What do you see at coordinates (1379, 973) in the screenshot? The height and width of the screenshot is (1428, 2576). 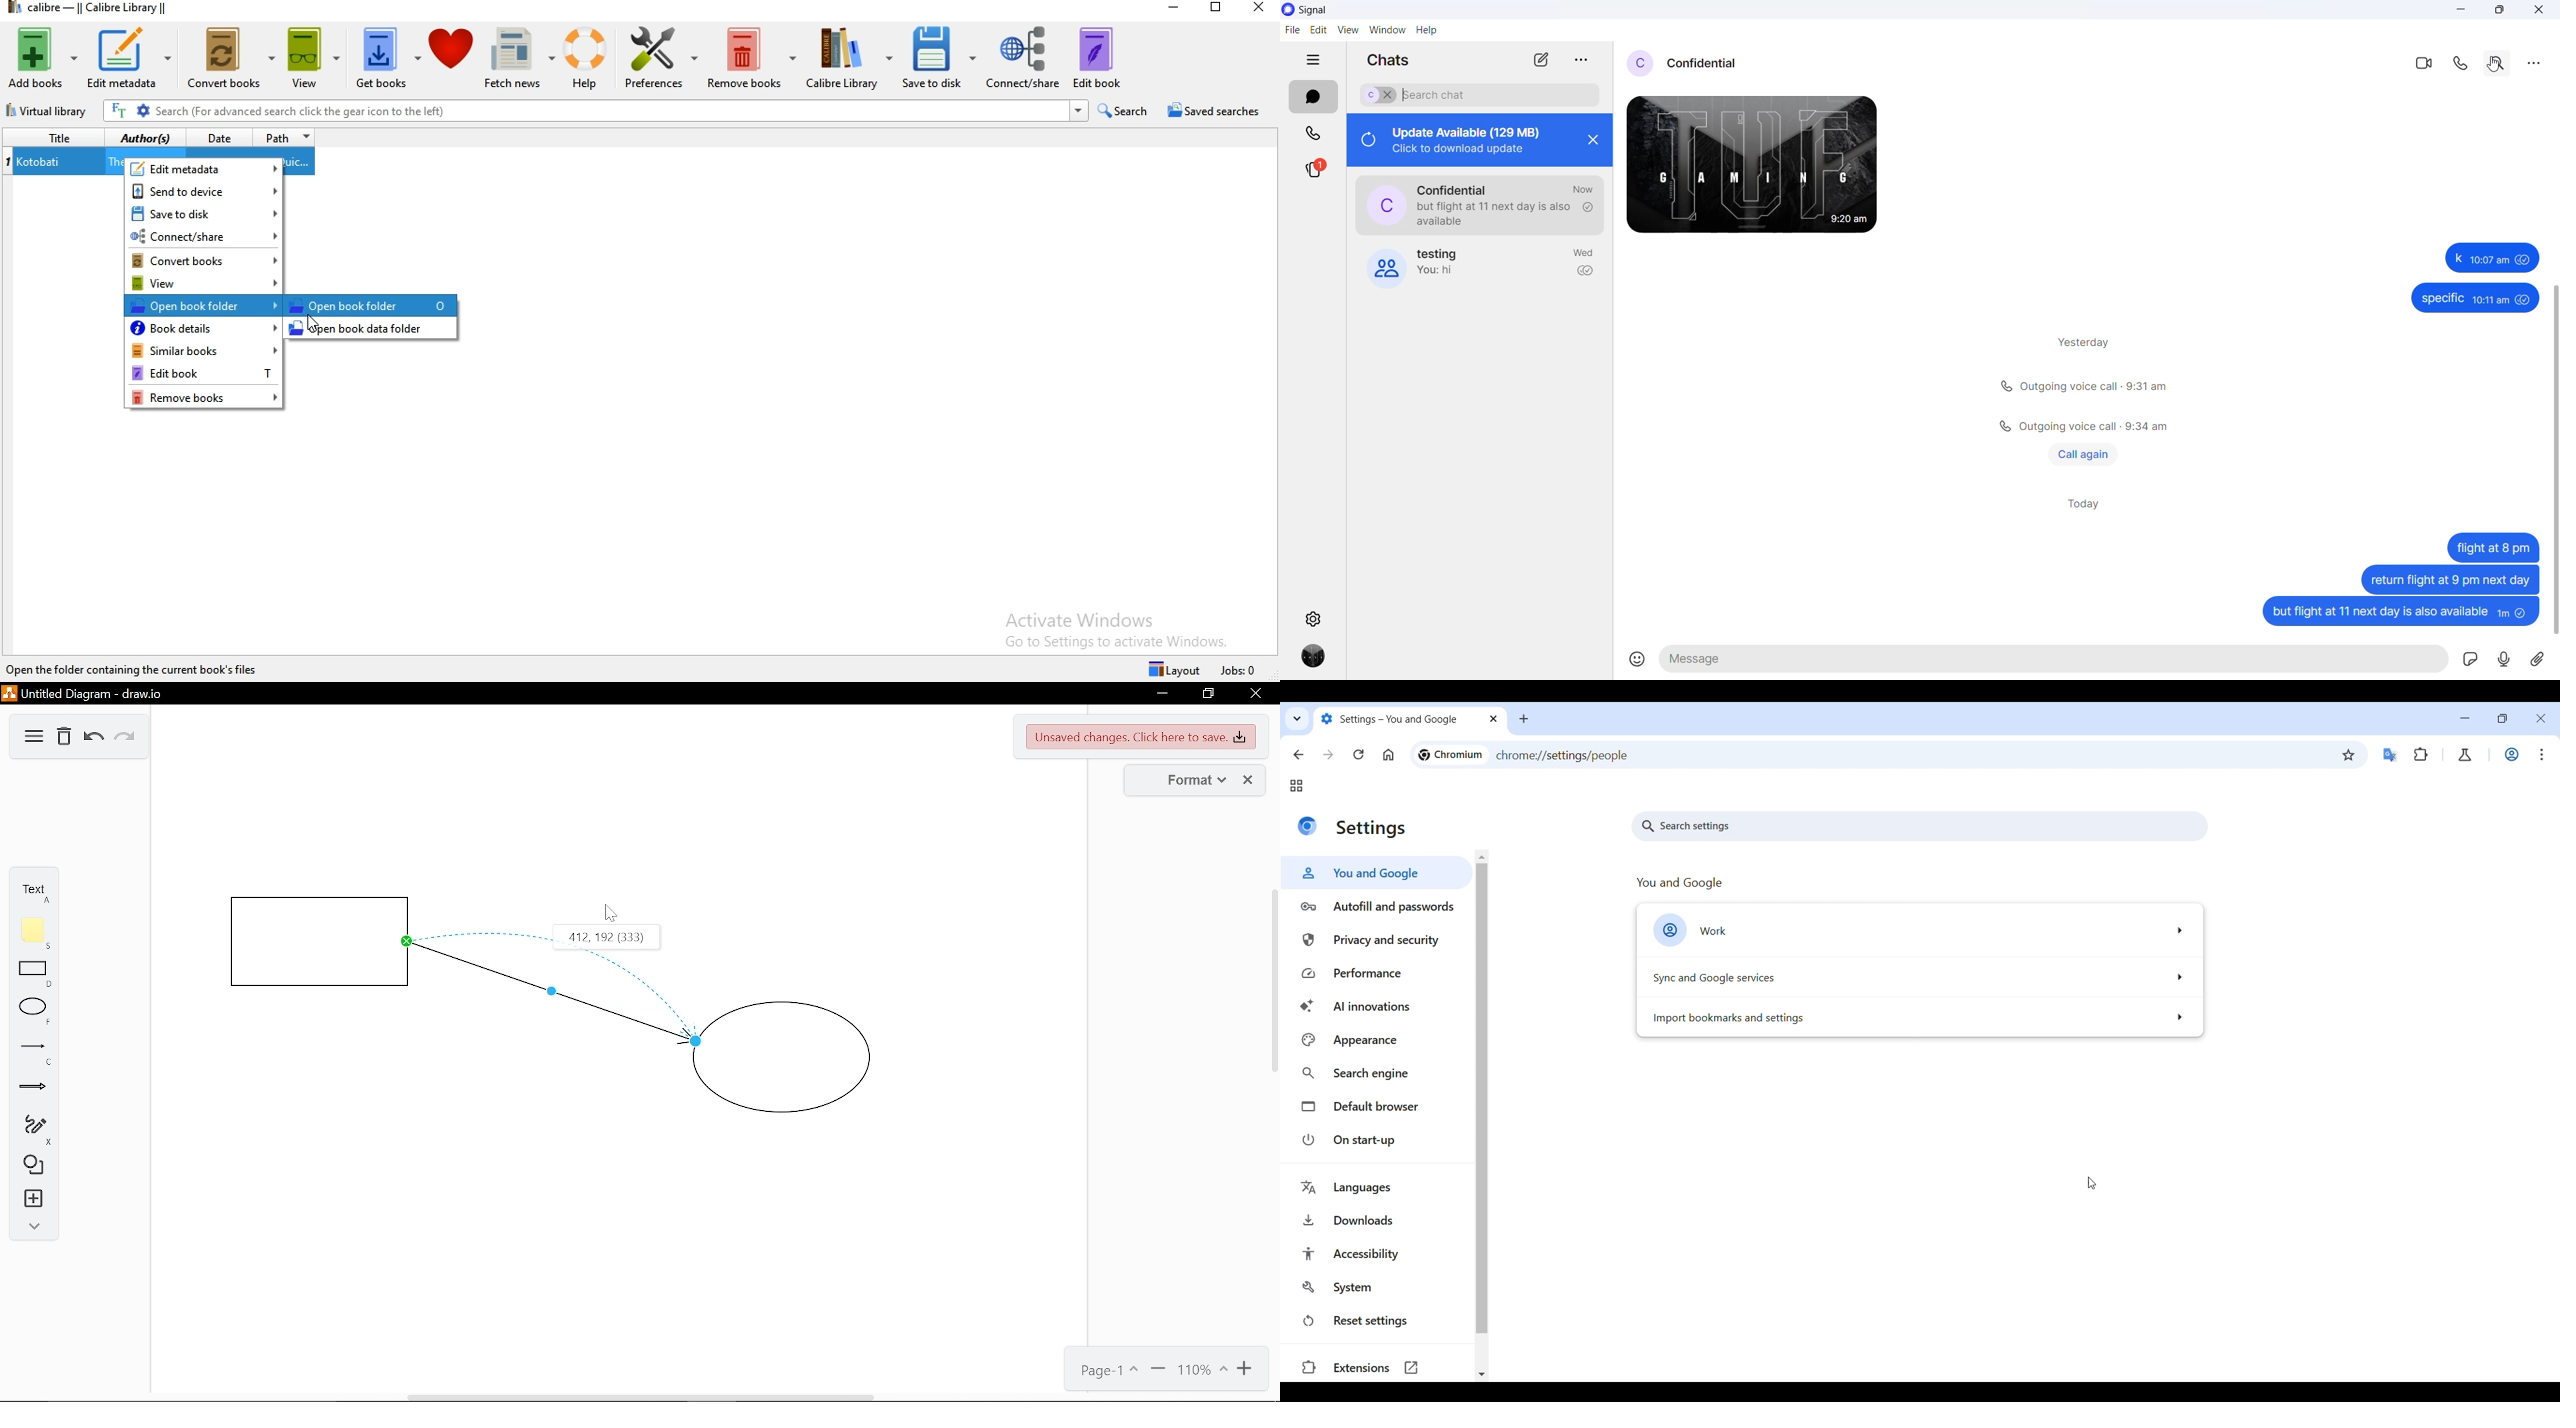 I see `Performance` at bounding box center [1379, 973].